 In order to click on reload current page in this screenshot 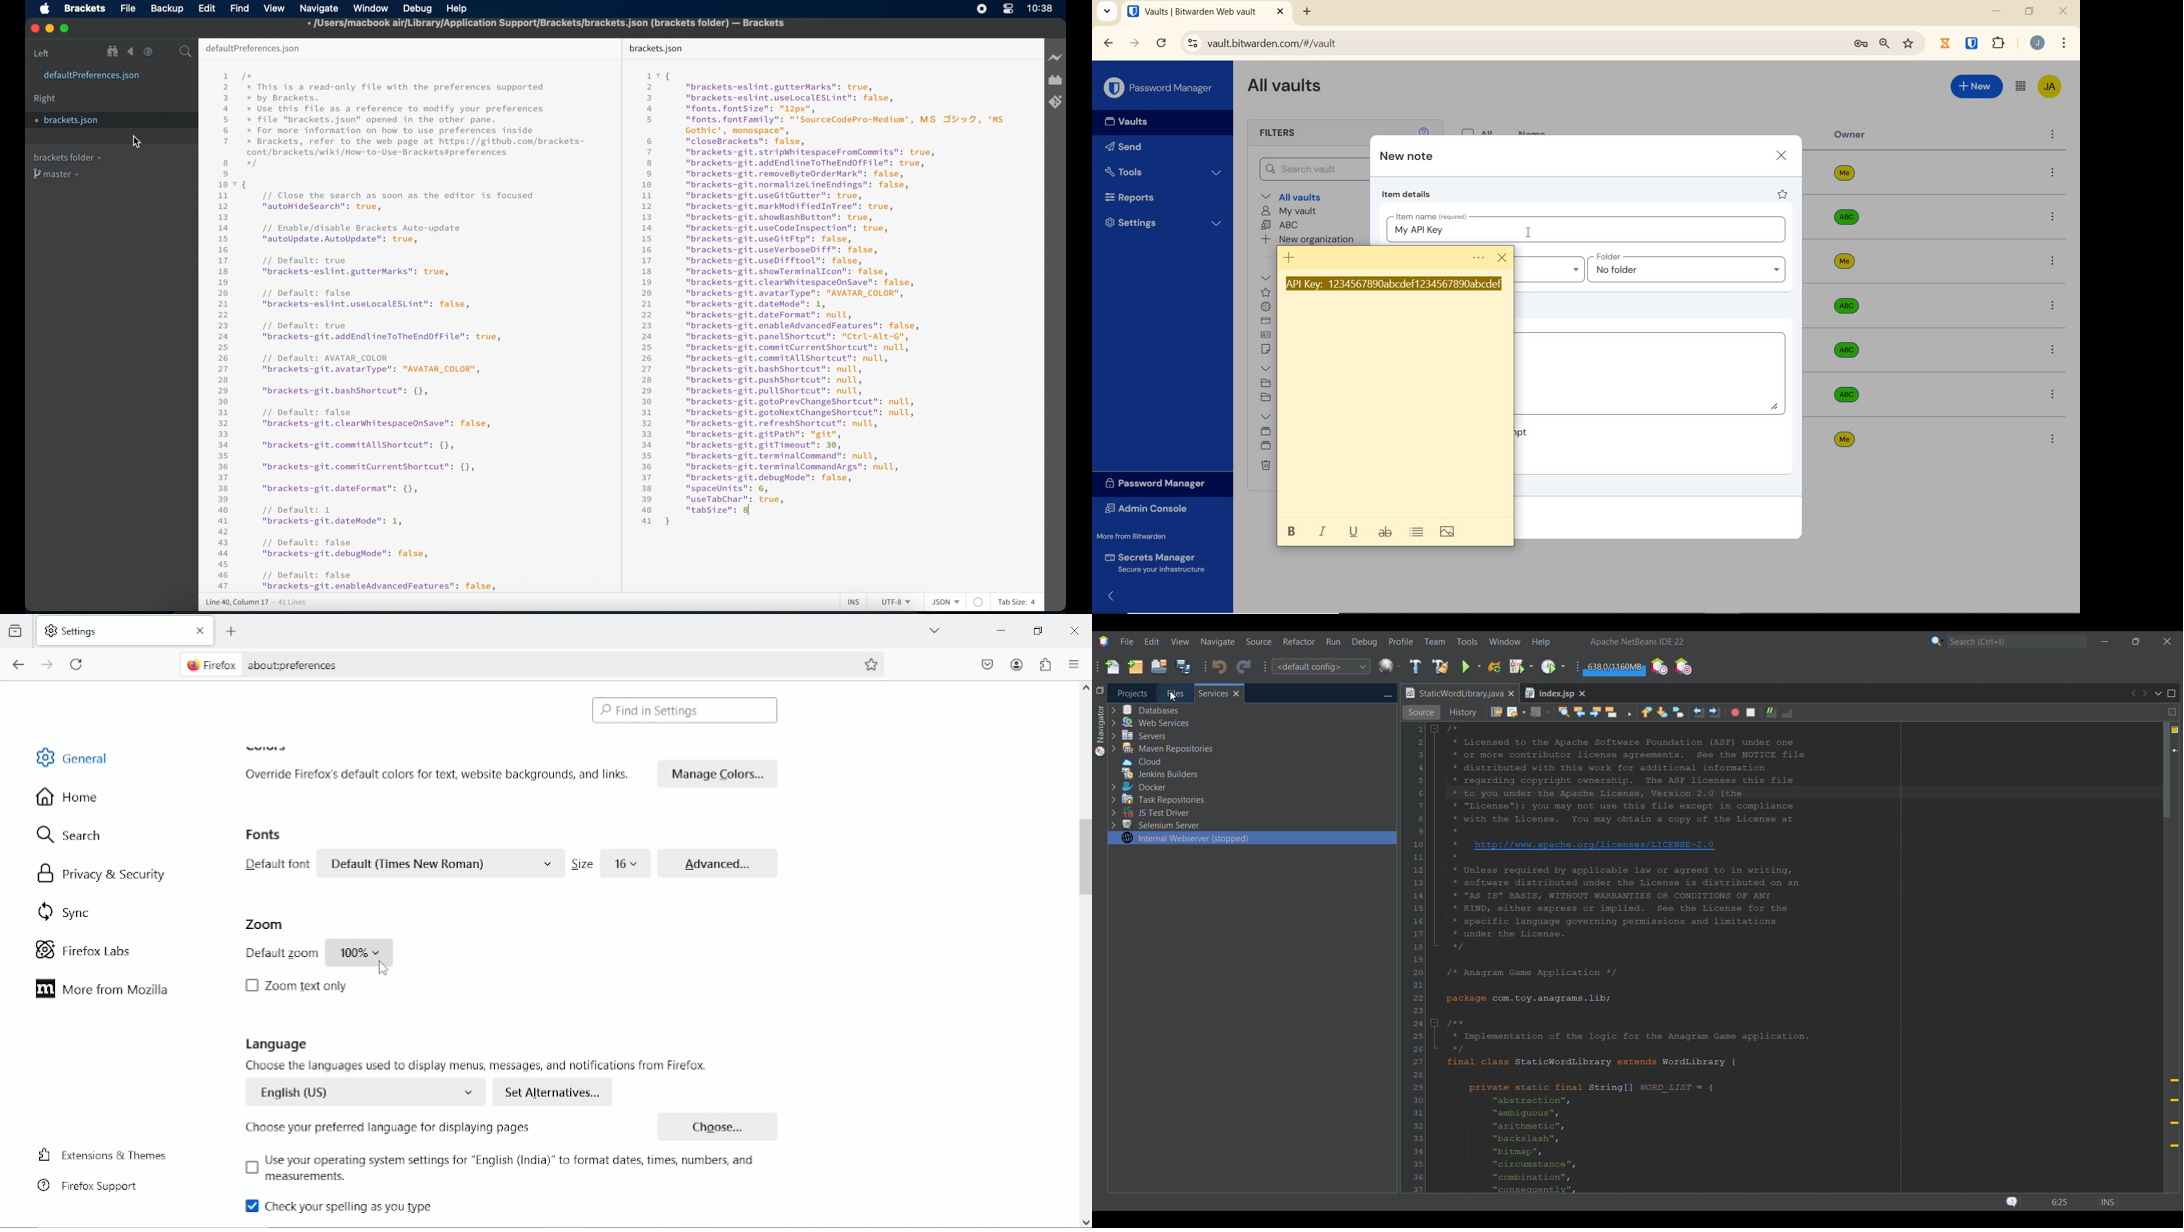, I will do `click(78, 663)`.